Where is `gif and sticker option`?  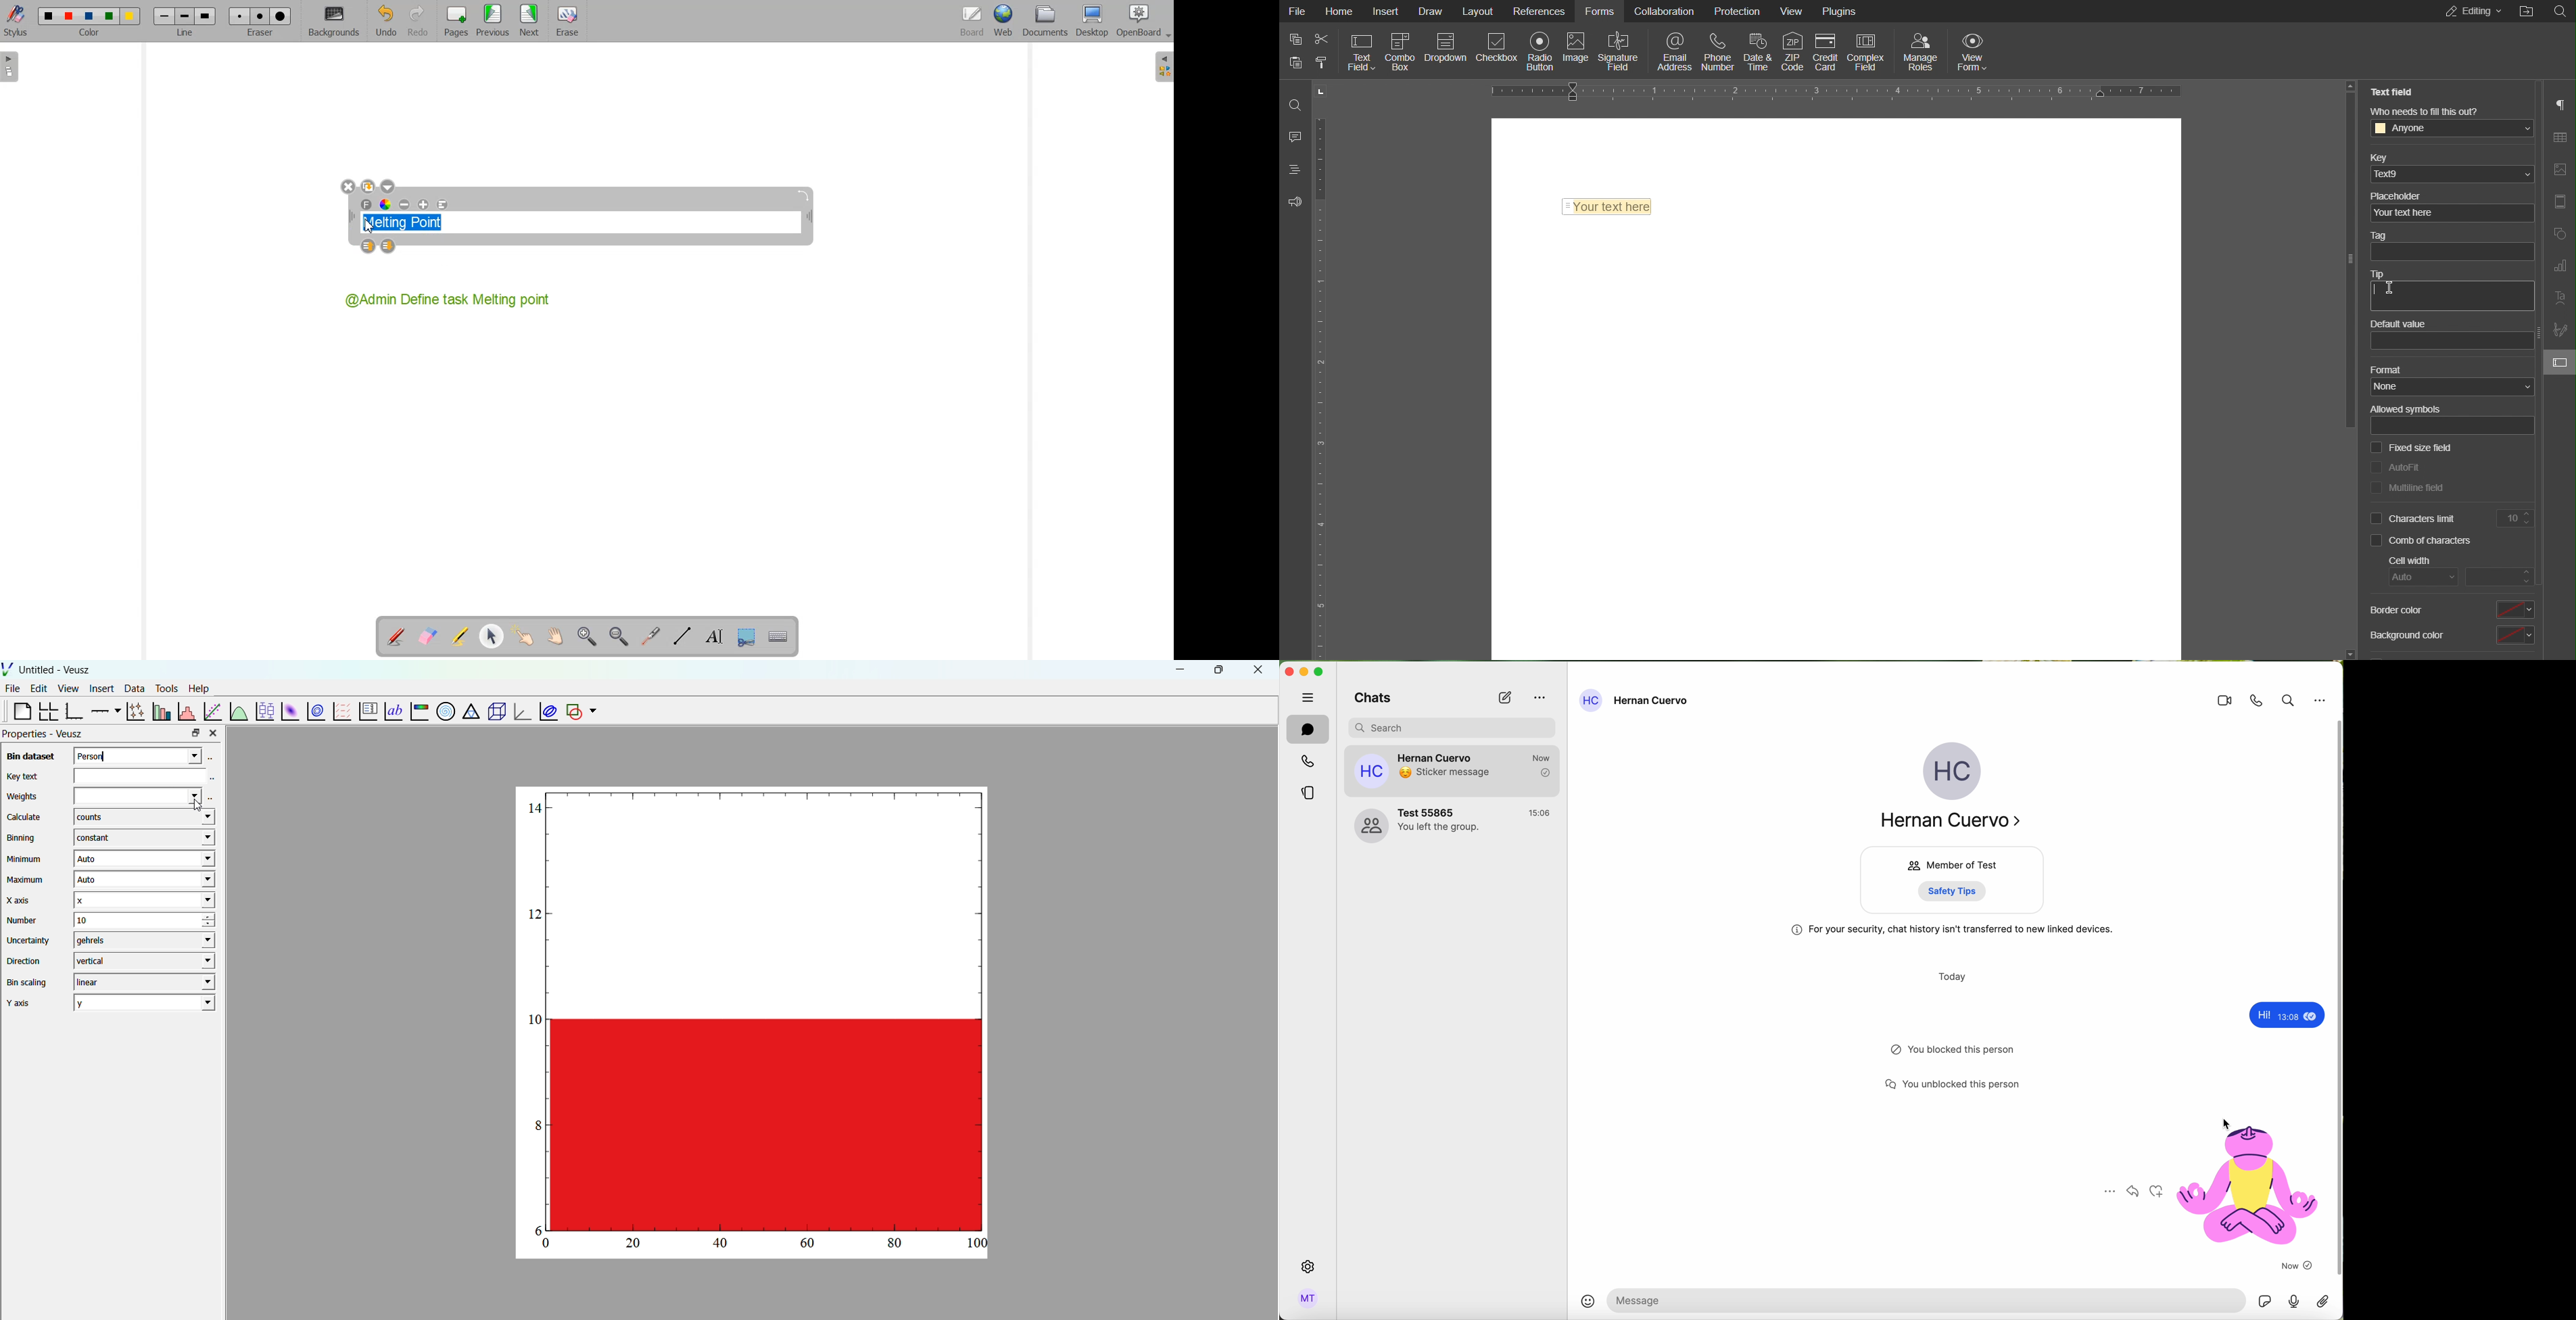
gif and sticker option is located at coordinates (2266, 1301).